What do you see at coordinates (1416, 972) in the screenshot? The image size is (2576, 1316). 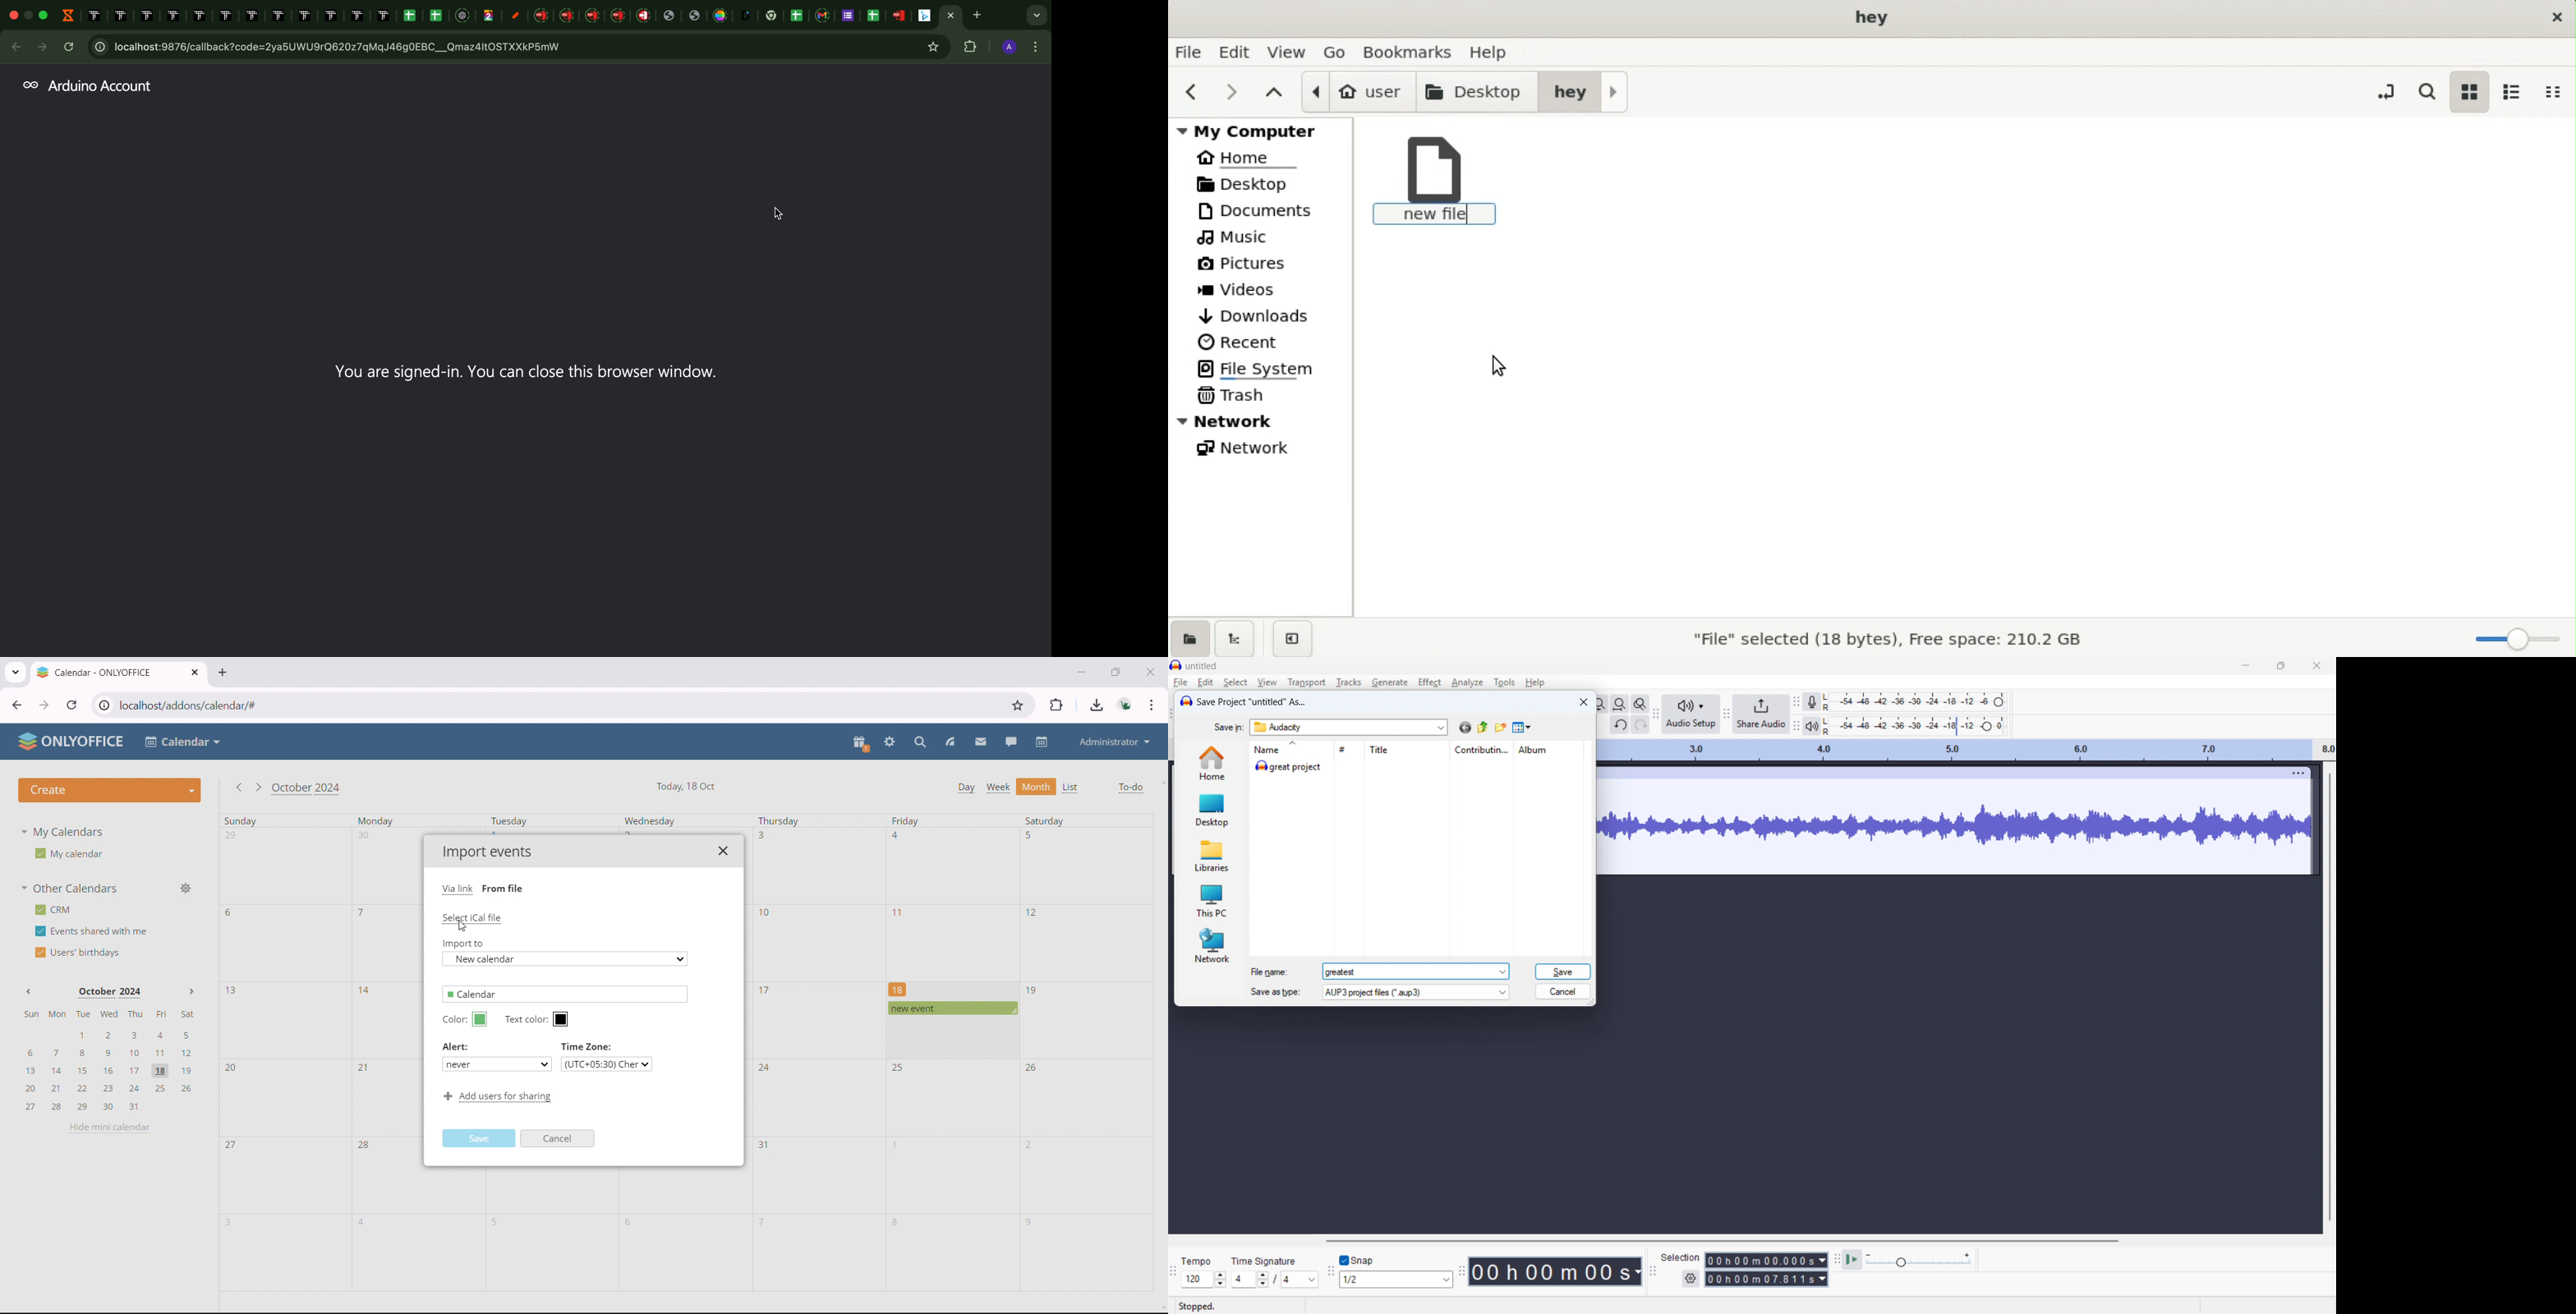 I see `custom project name: "greatest"` at bounding box center [1416, 972].